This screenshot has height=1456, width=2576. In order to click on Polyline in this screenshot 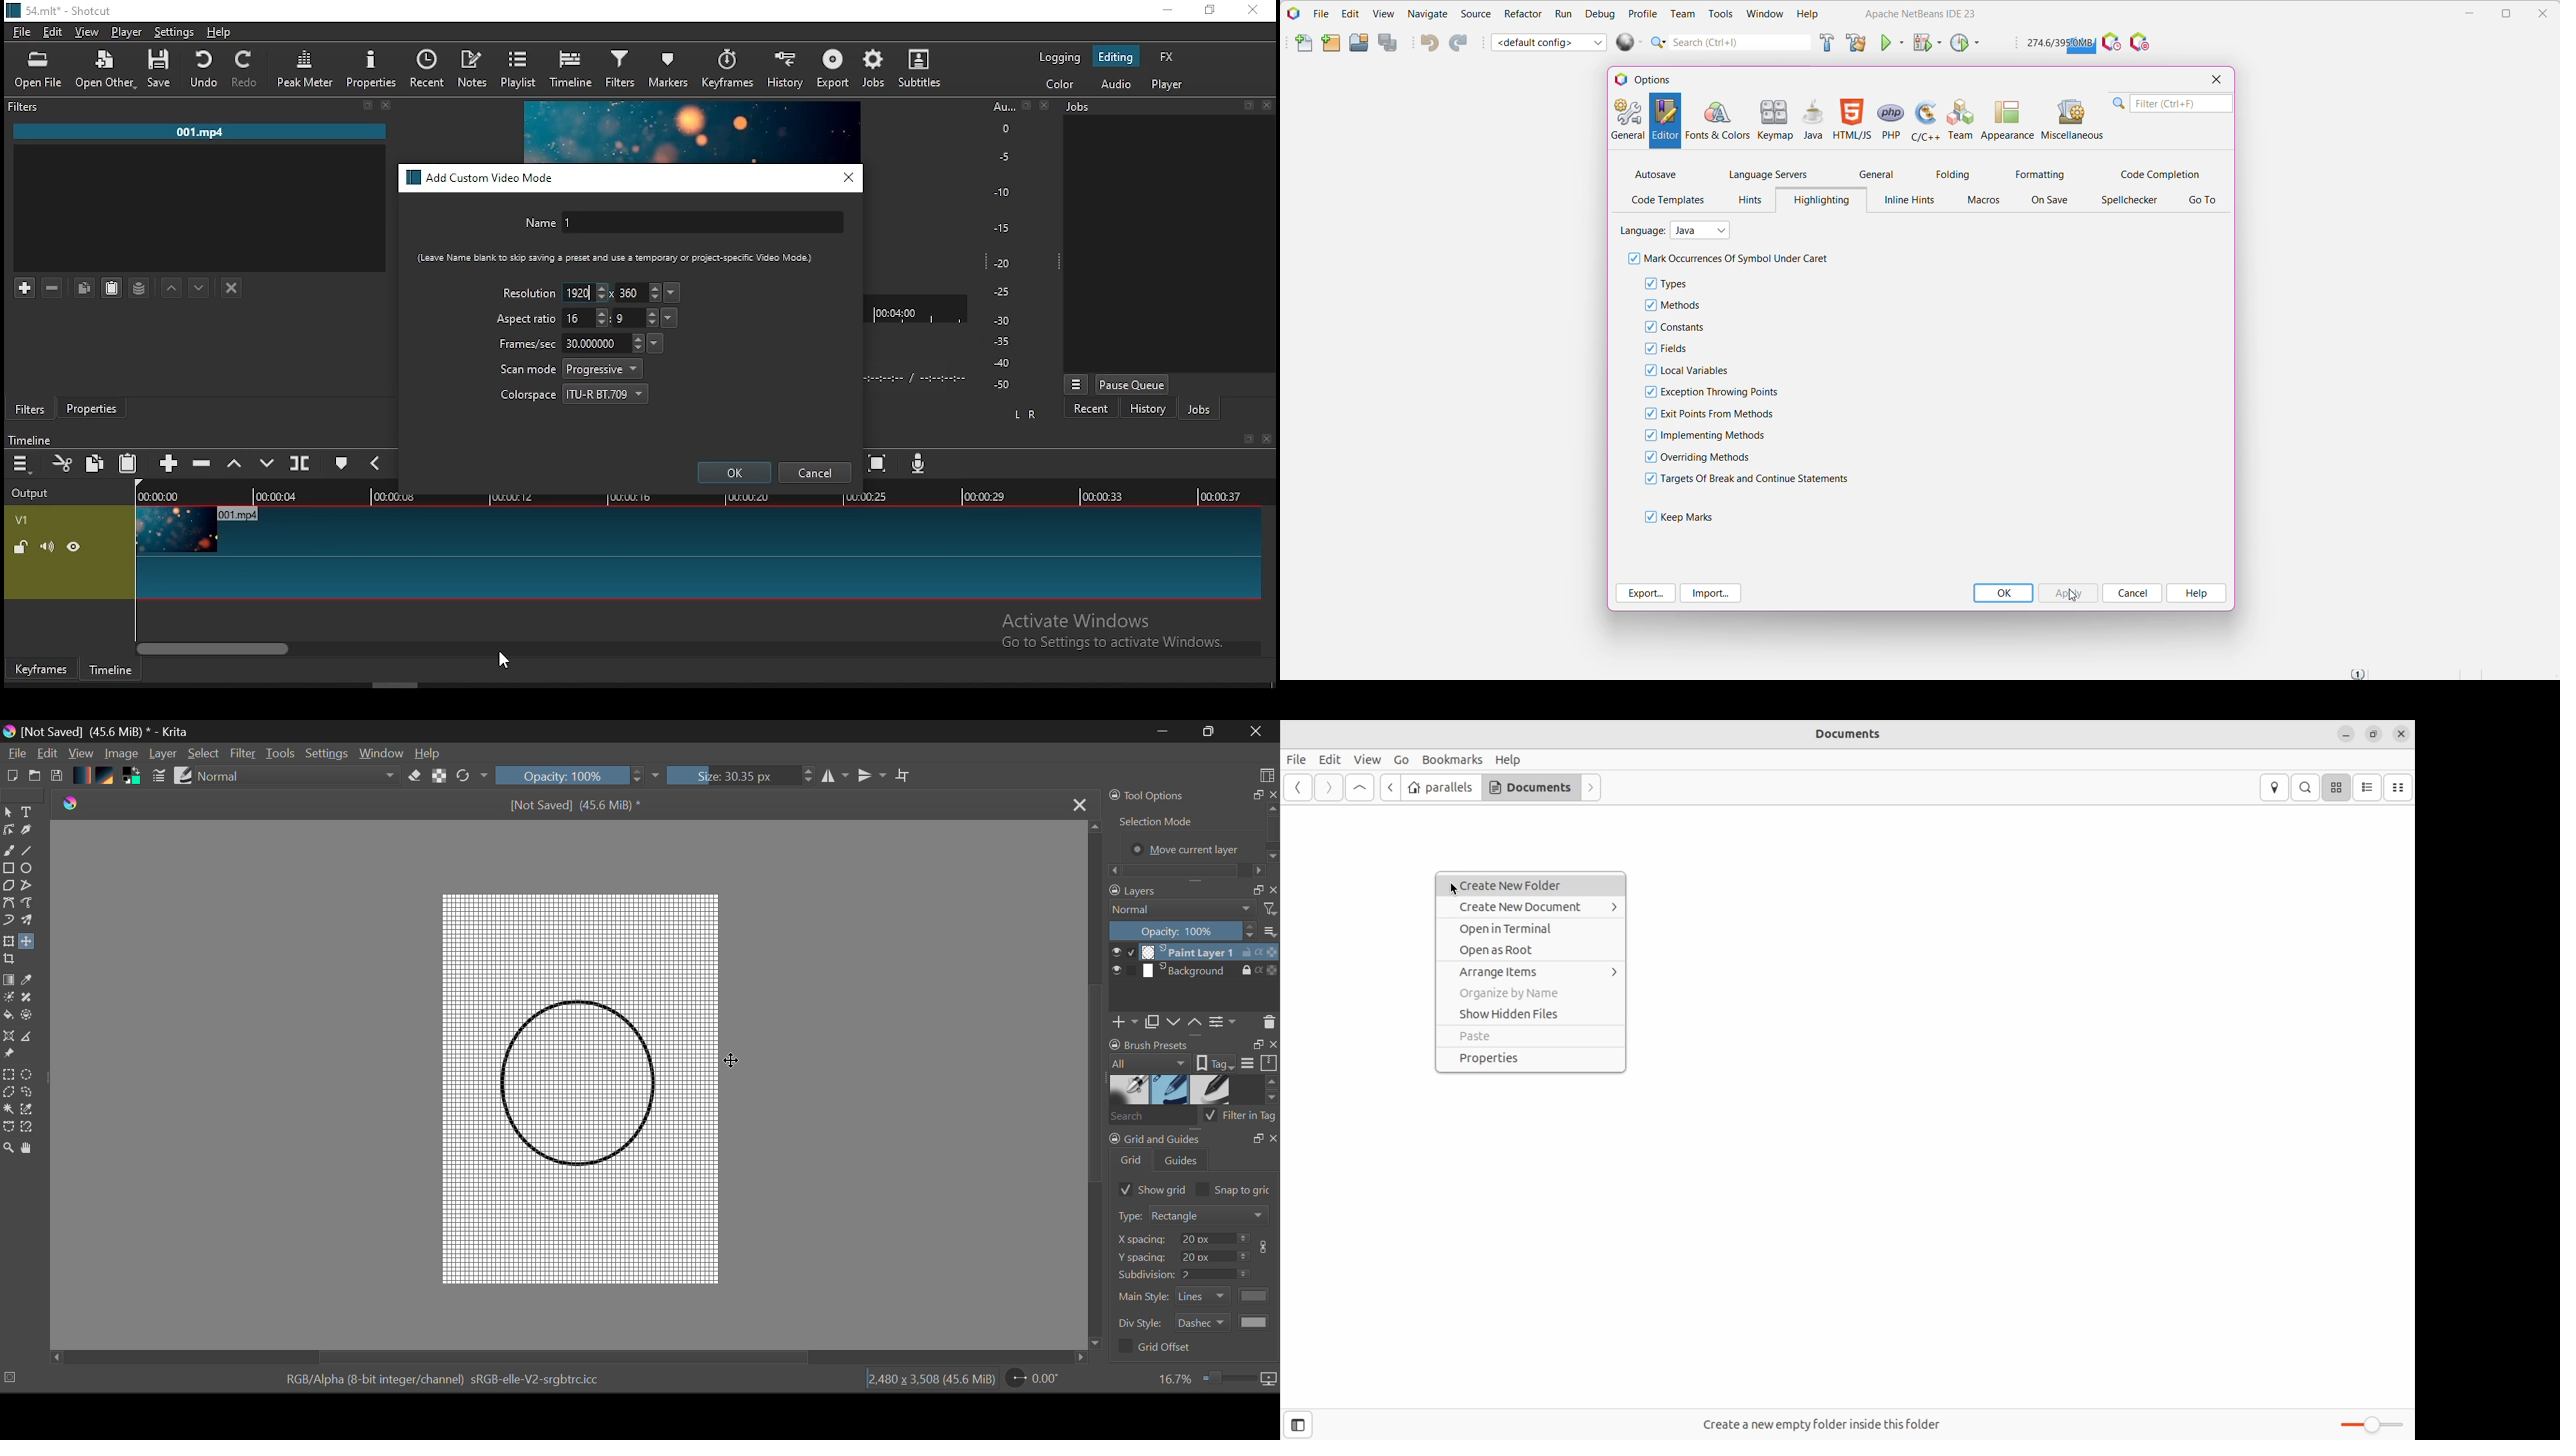, I will do `click(27, 884)`.